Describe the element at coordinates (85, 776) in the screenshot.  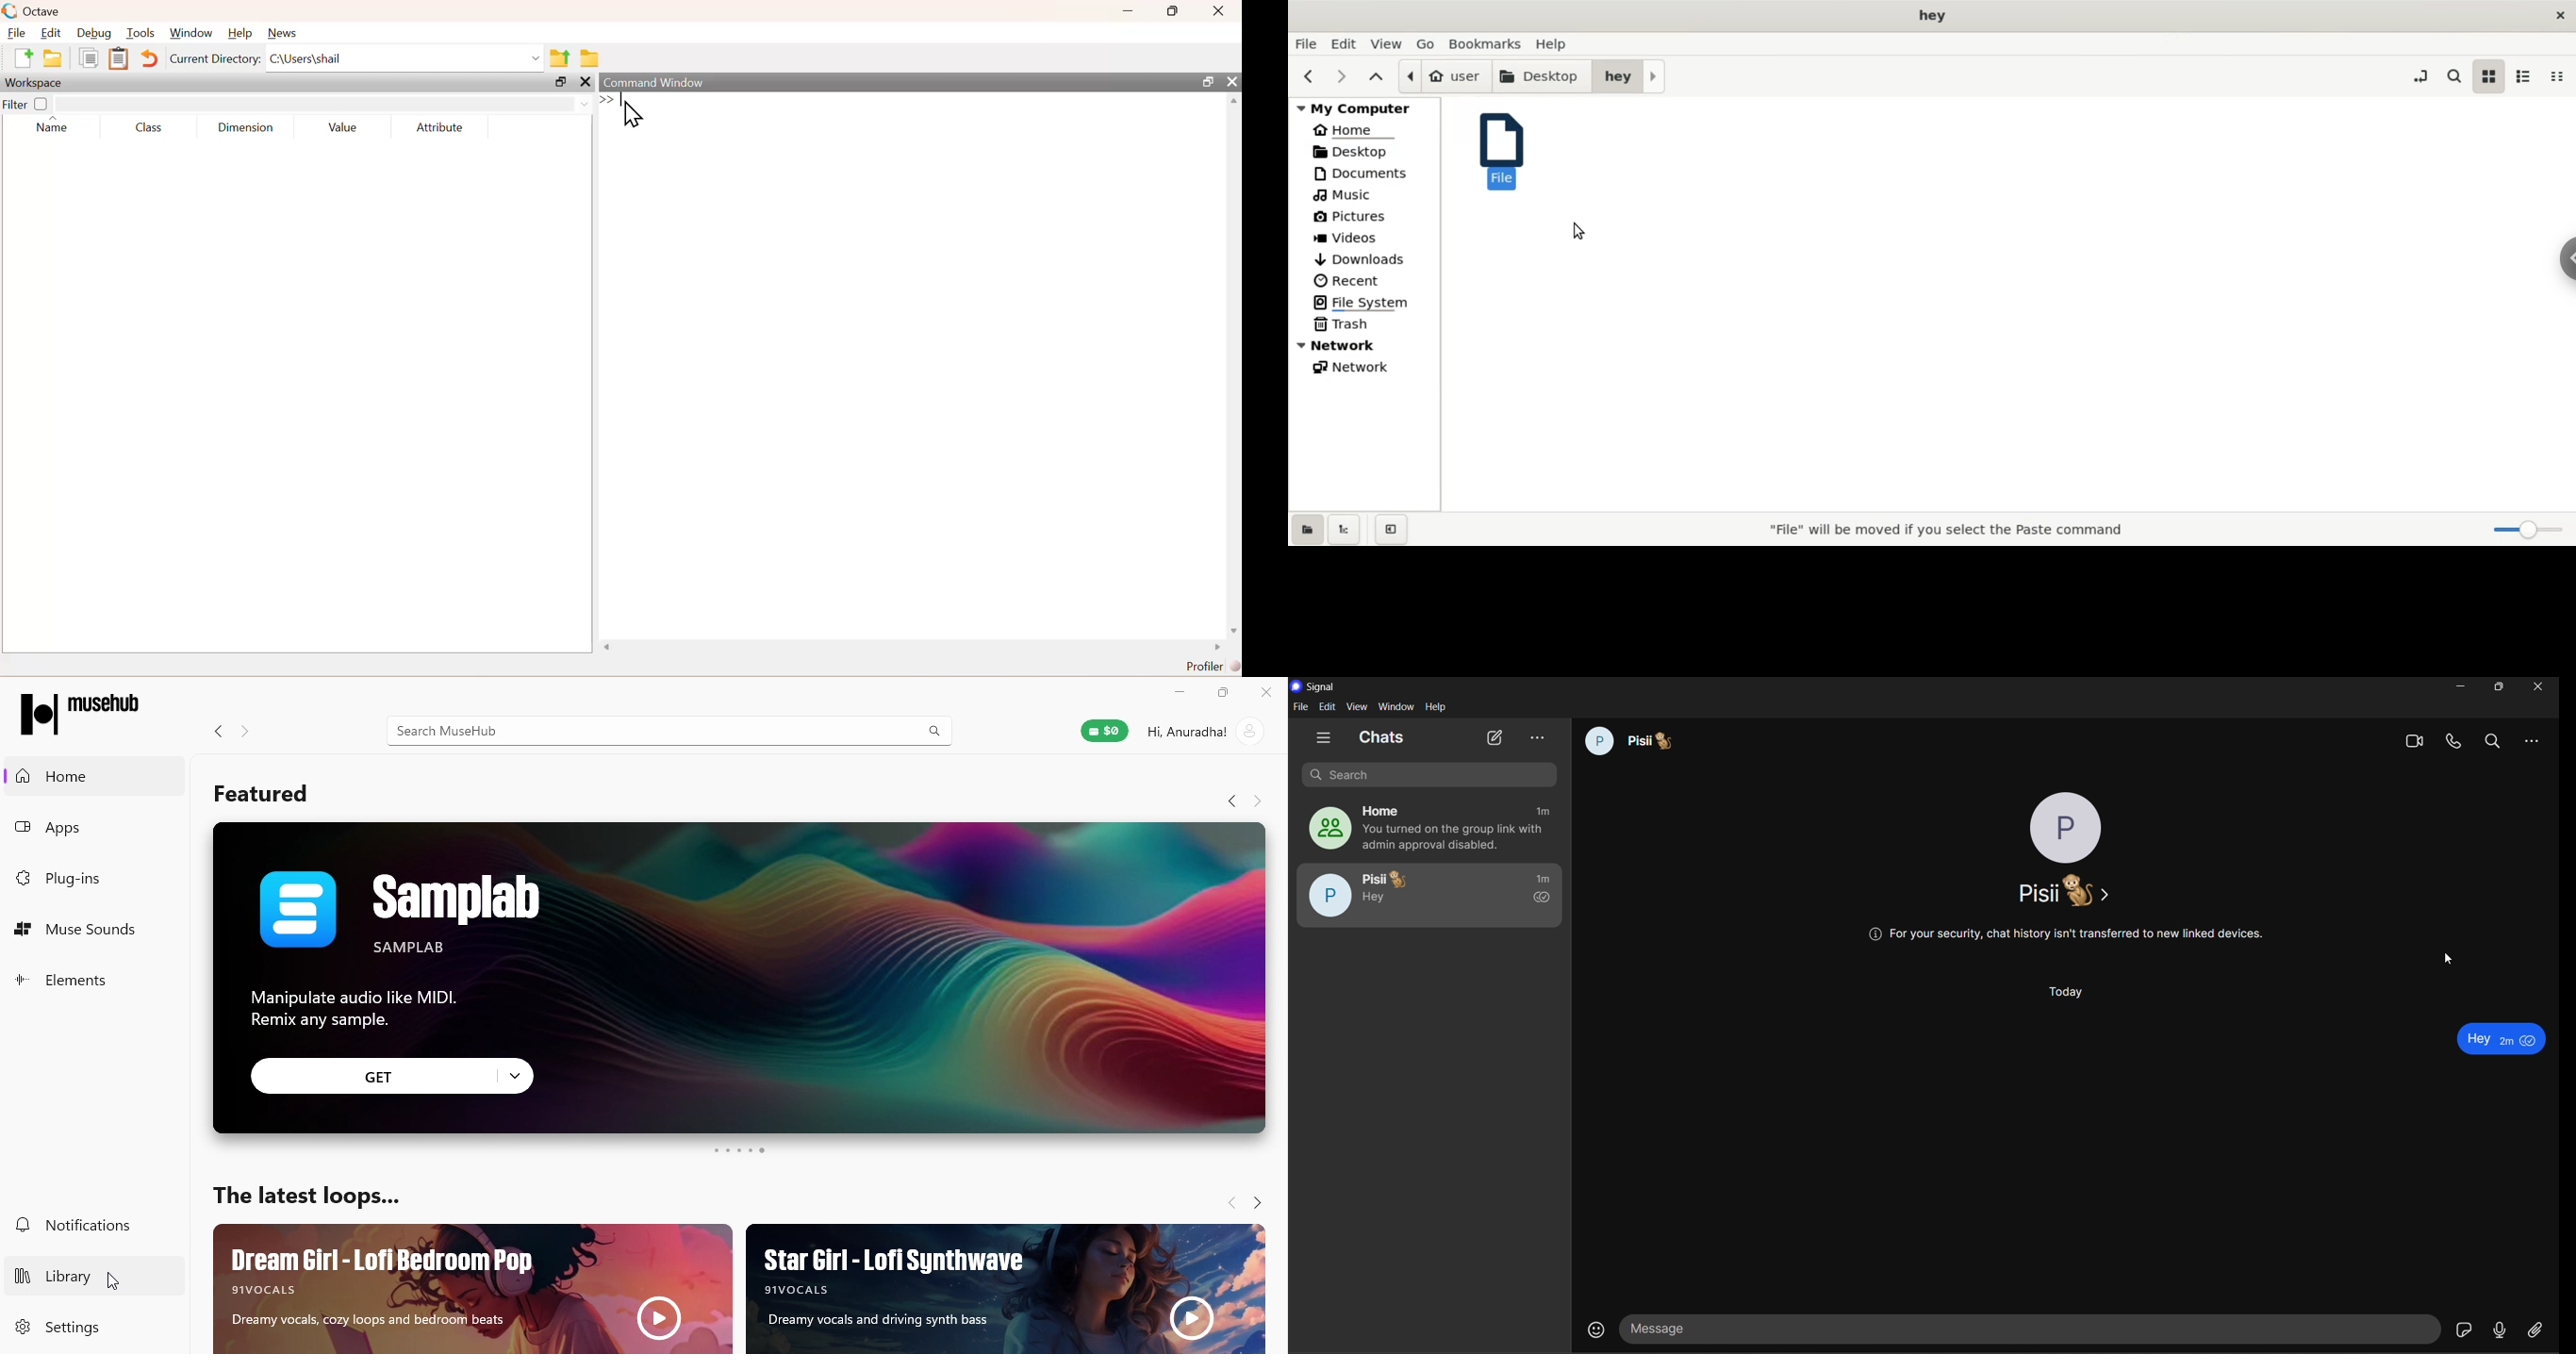
I see `Home` at that location.